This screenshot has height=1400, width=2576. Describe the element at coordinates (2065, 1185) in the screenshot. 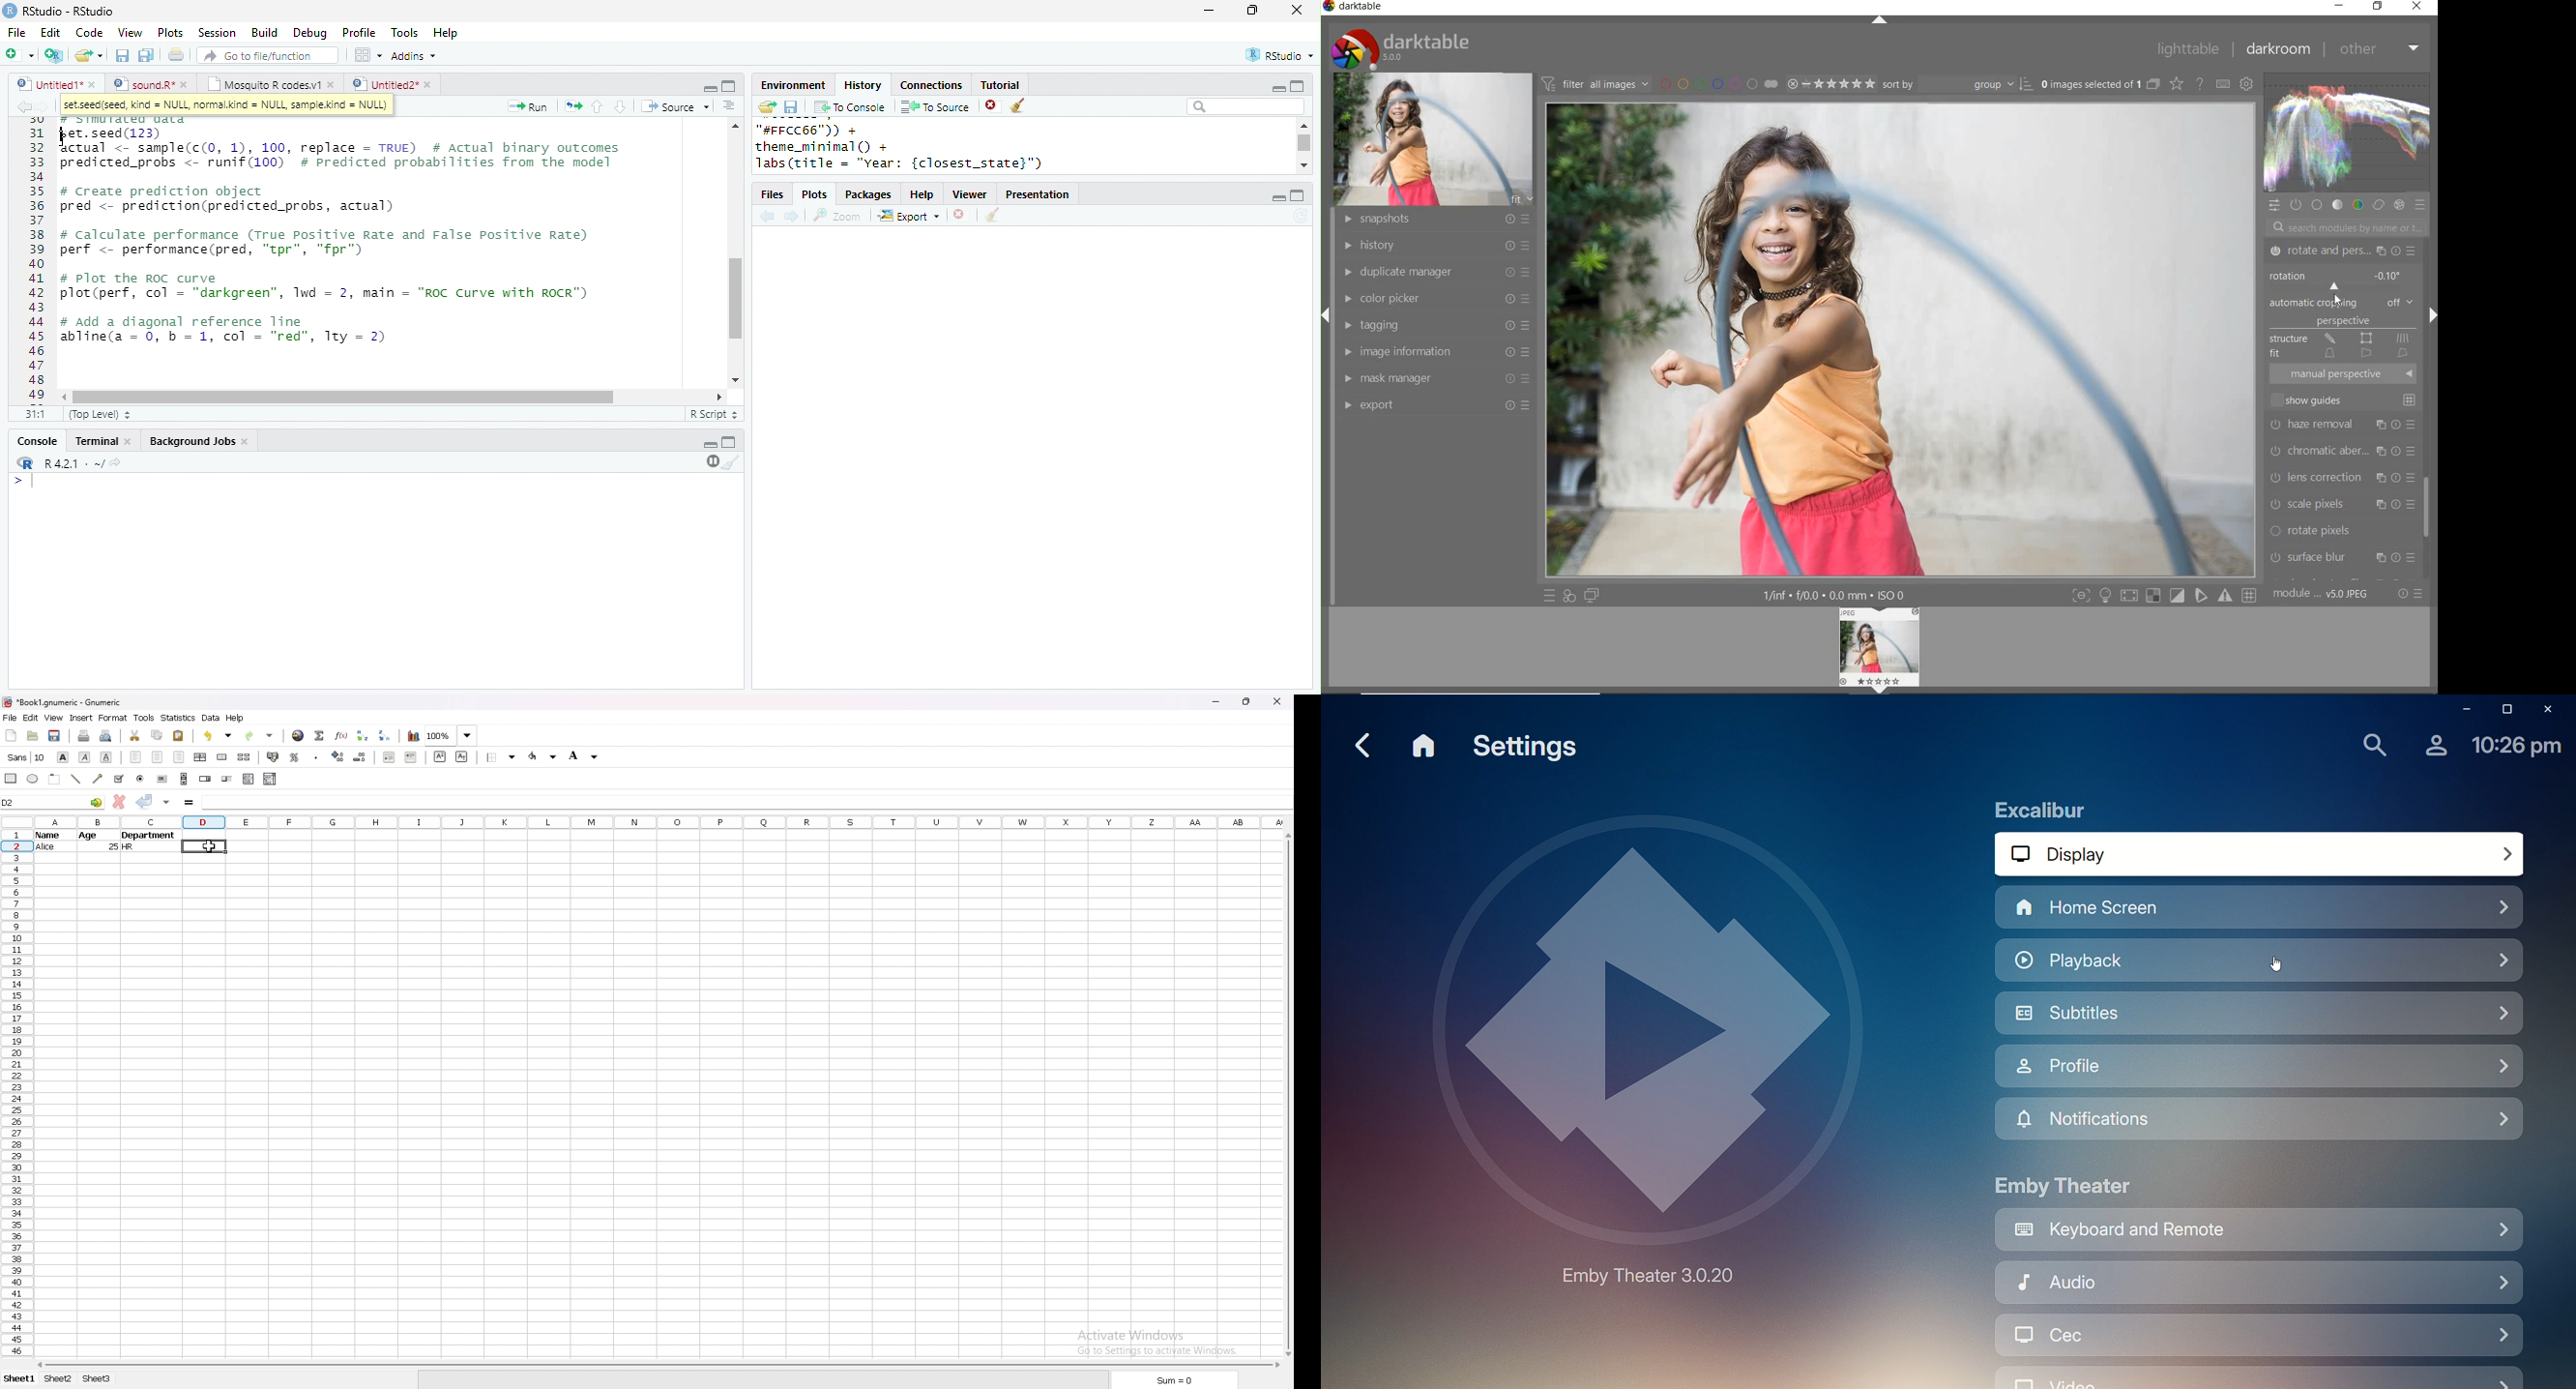

I see `Emby Theater` at that location.